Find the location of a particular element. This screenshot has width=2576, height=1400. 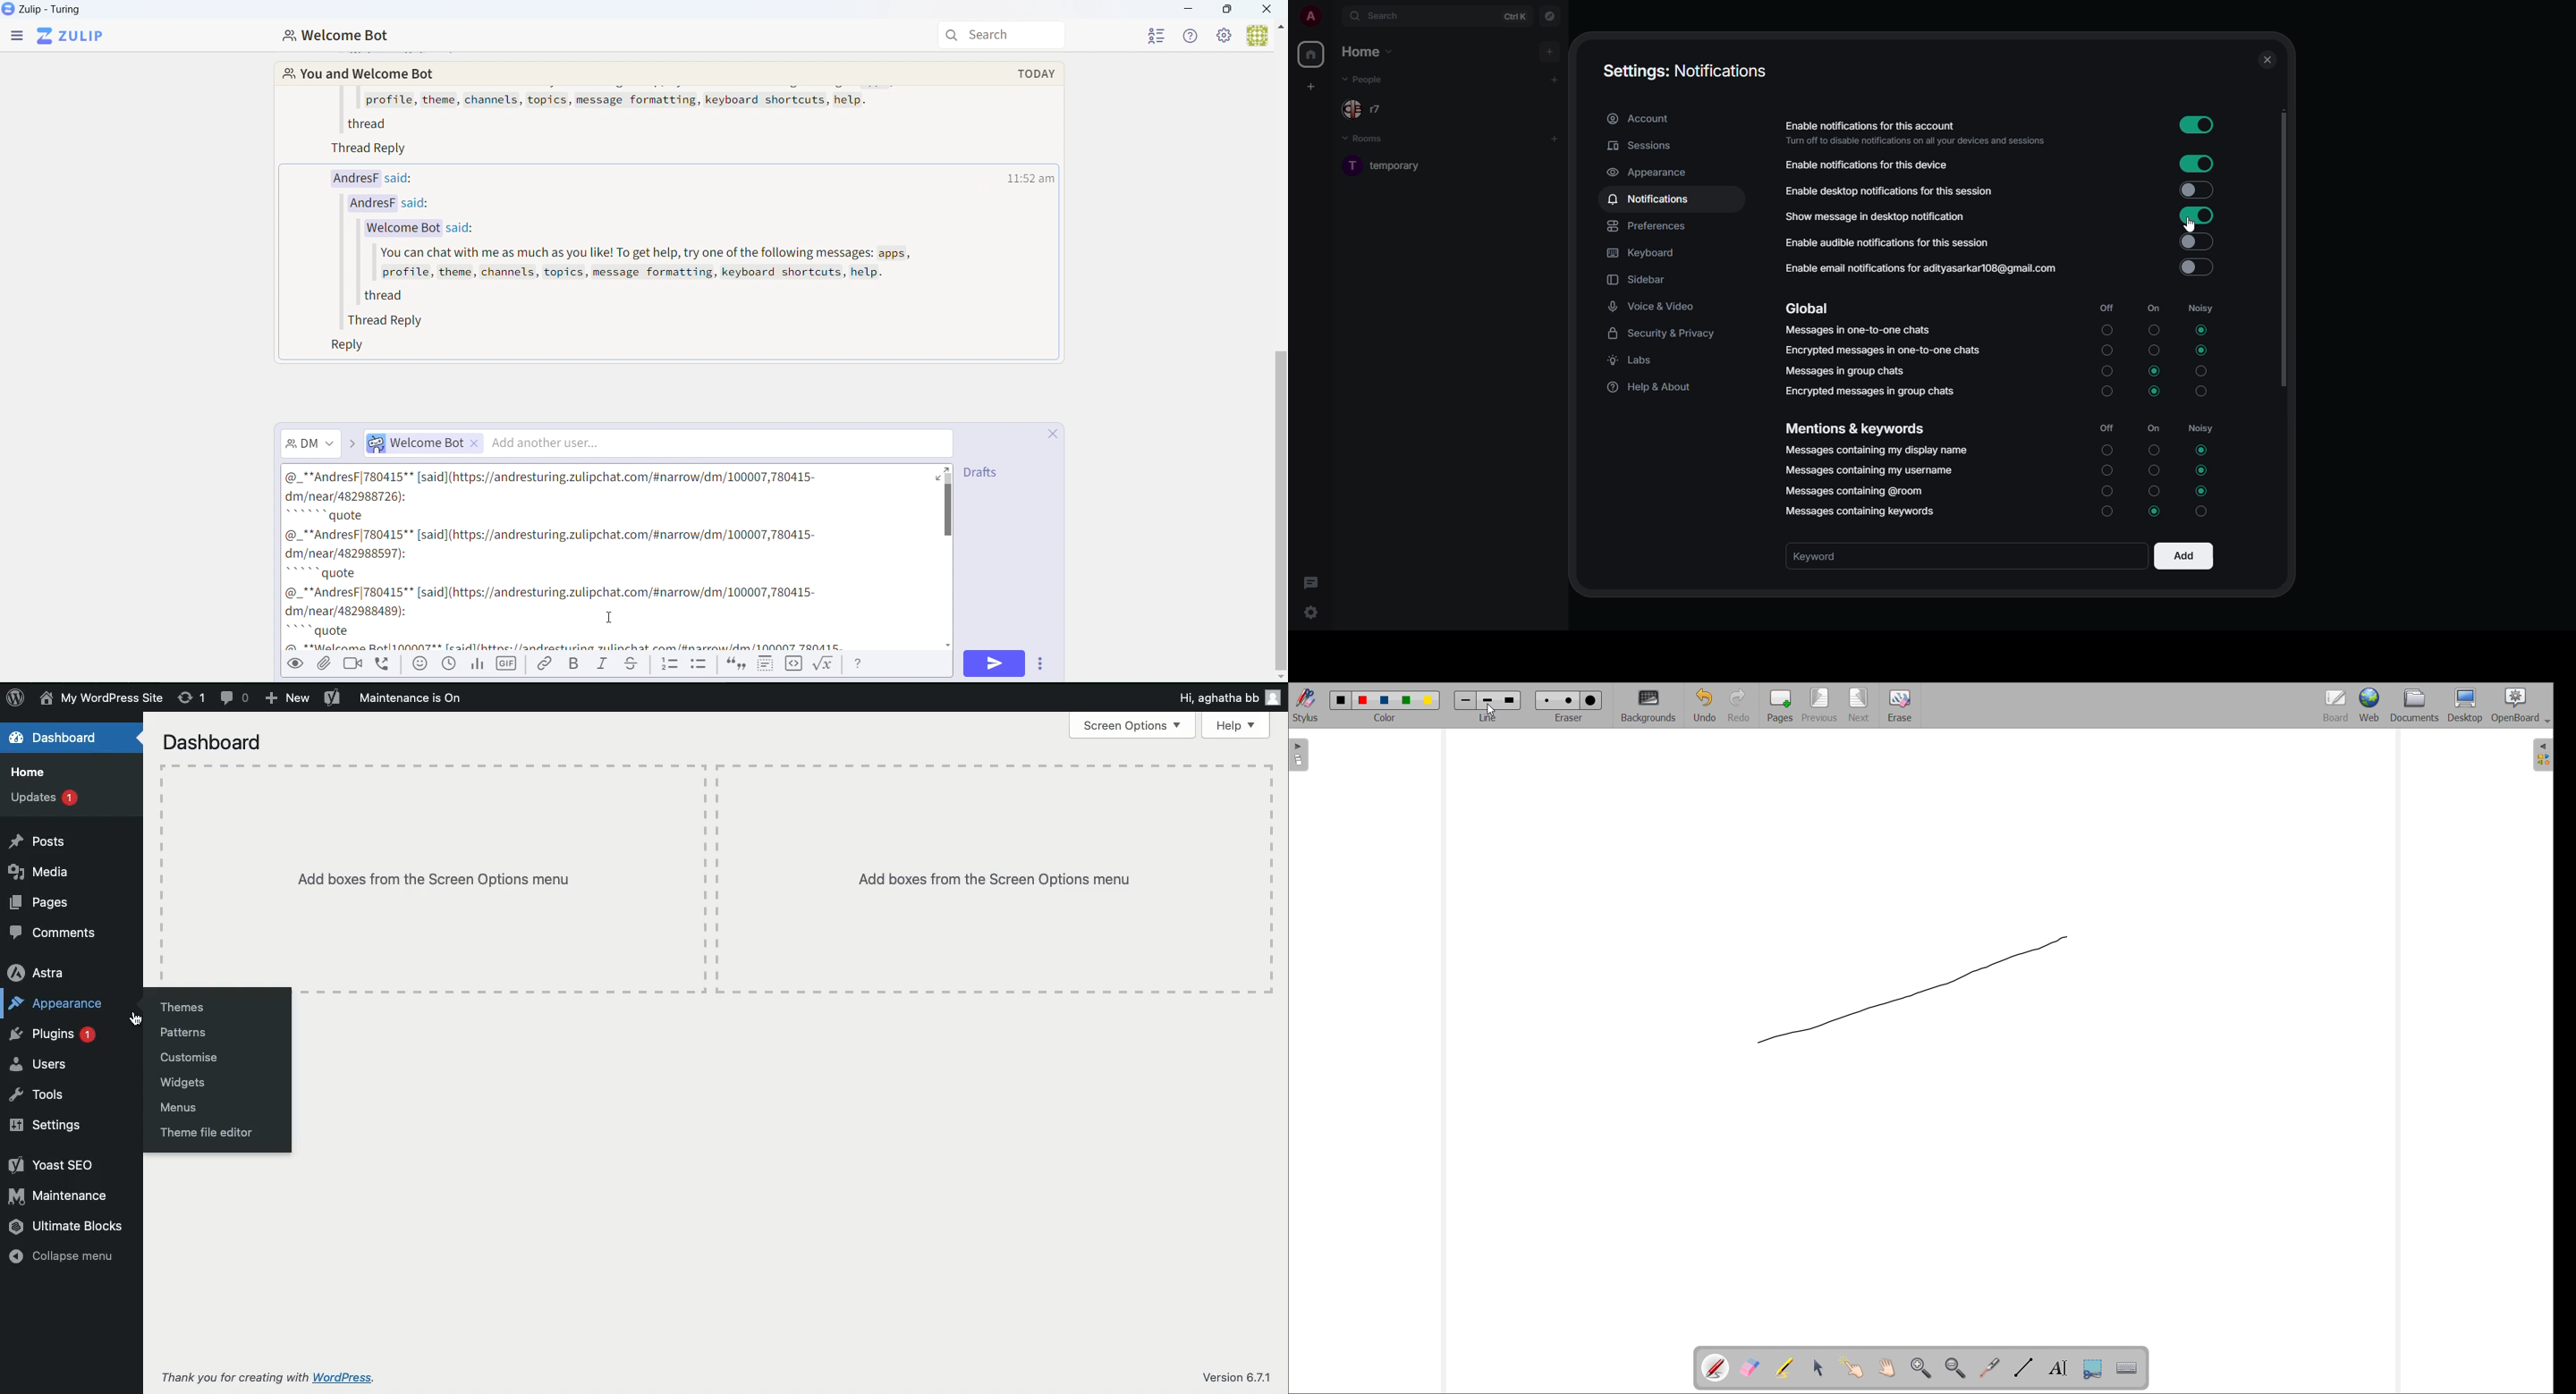

You can chat with me as much as you like! To get help, try one of the following messages: apps,
profile, theme, channels, topics, message formatting, keyboard shortcuts, help. is located at coordinates (644, 264).